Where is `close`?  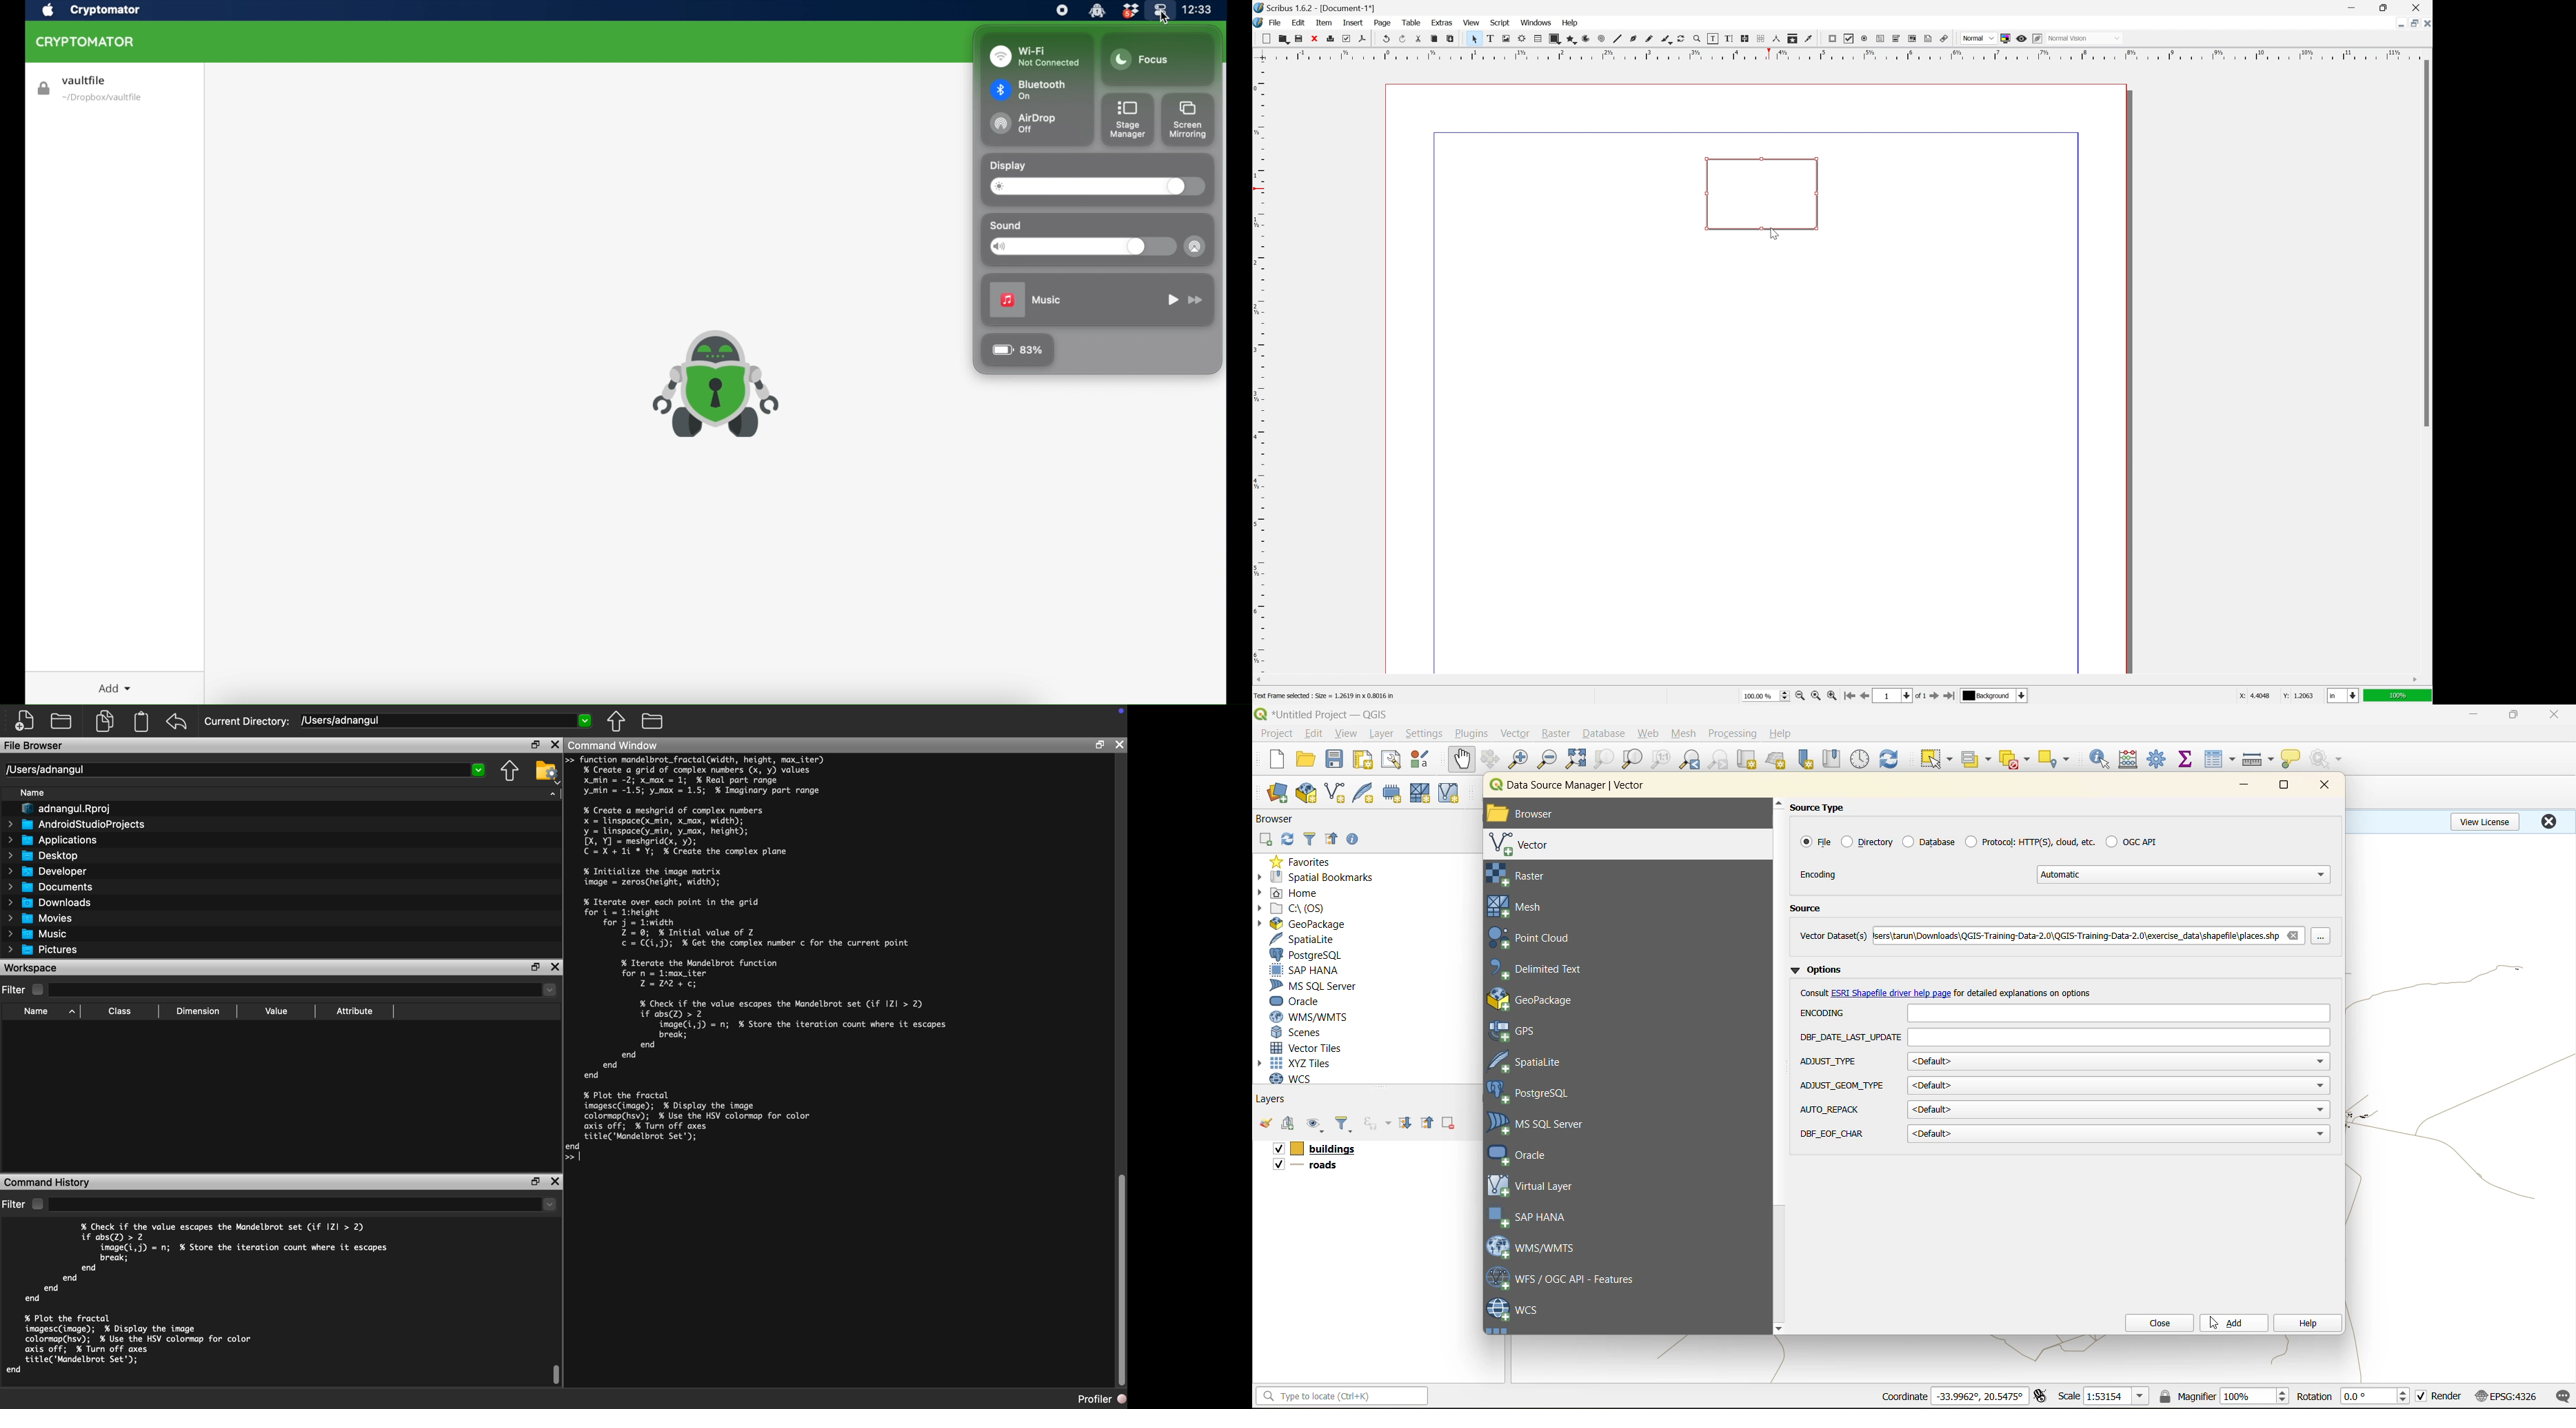 close is located at coordinates (2320, 786).